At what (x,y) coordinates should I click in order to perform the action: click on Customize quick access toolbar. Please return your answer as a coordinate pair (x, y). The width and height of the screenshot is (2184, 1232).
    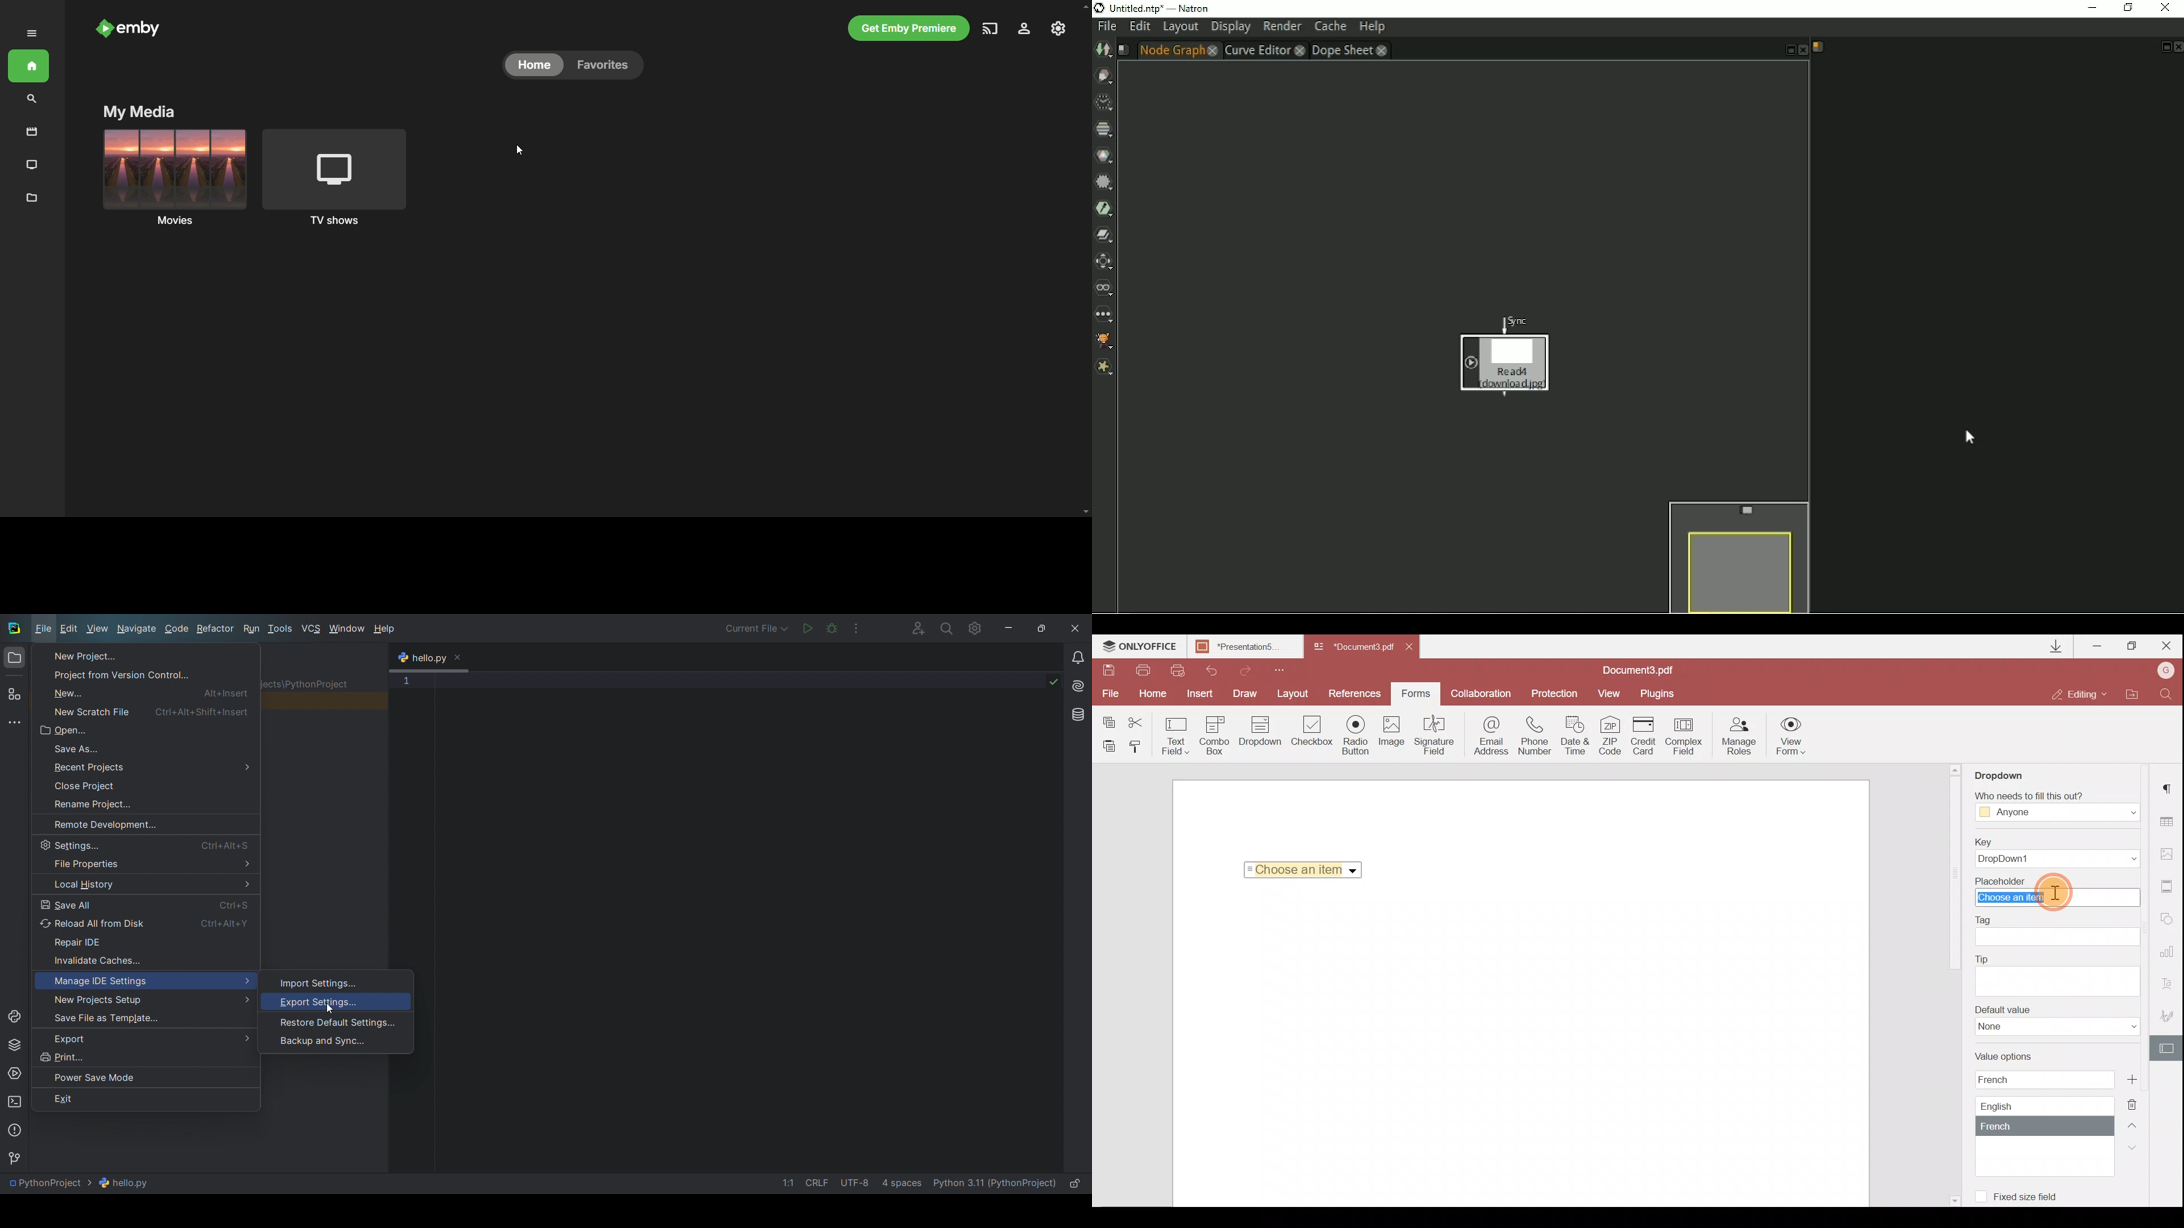
    Looking at the image, I should click on (1275, 669).